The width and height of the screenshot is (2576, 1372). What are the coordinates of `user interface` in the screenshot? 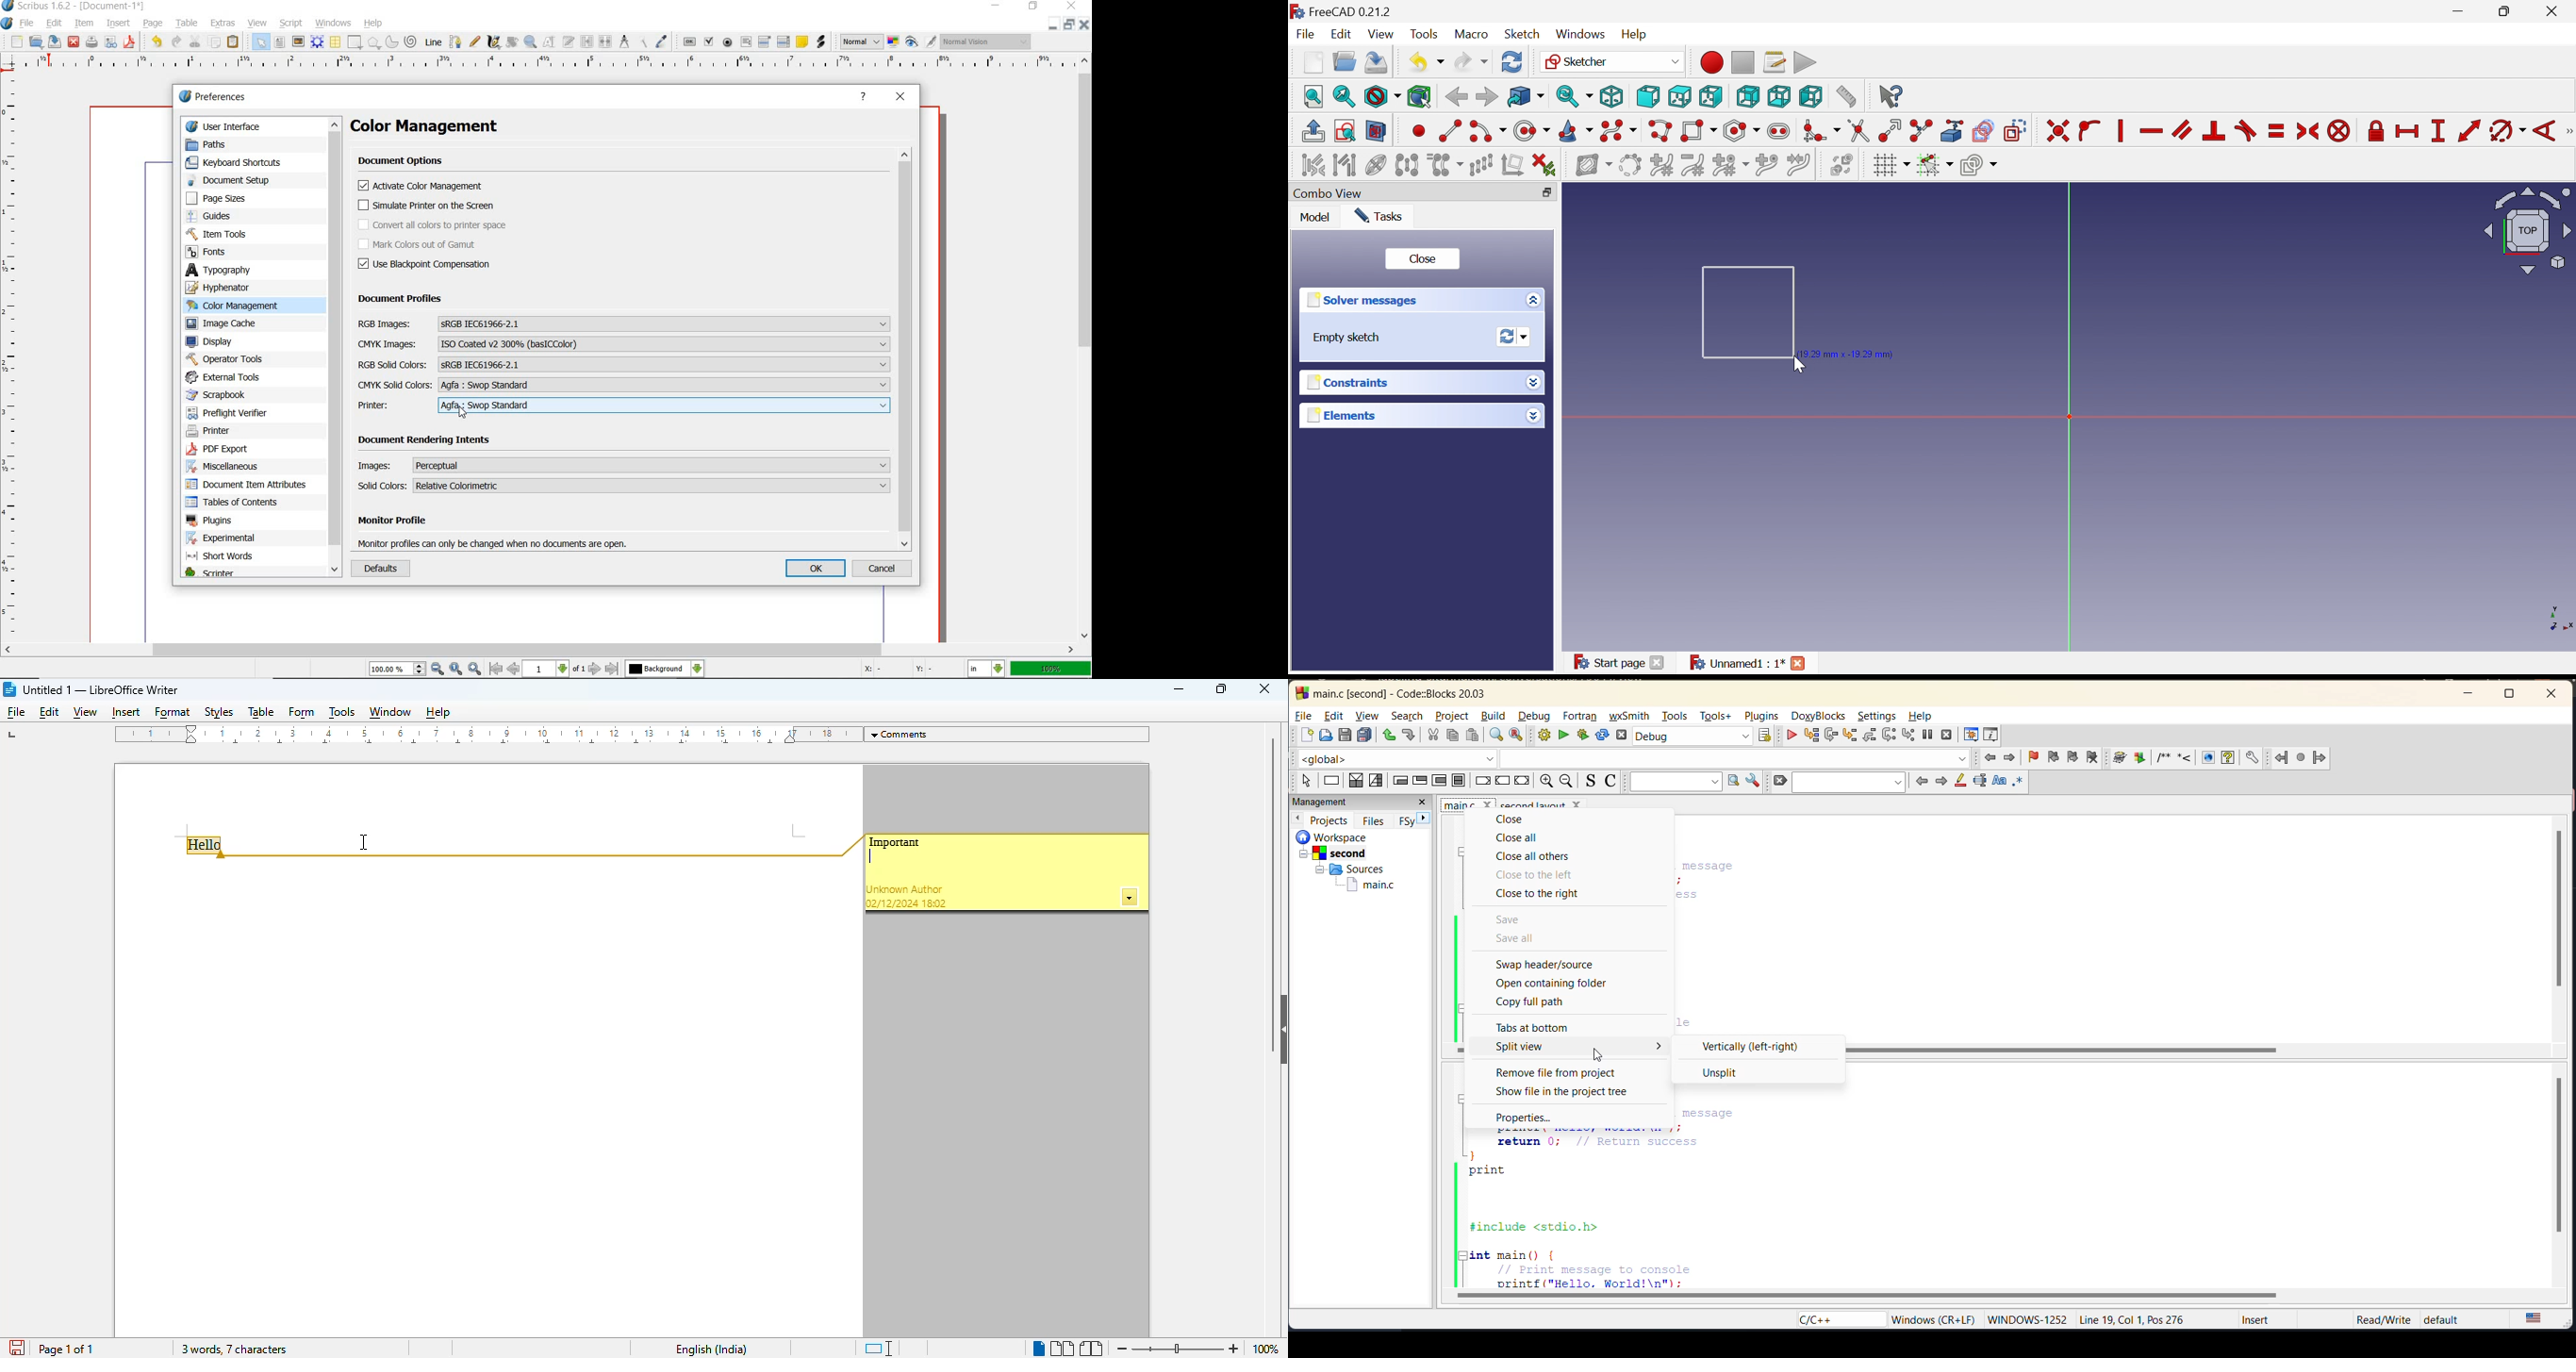 It's located at (233, 126).